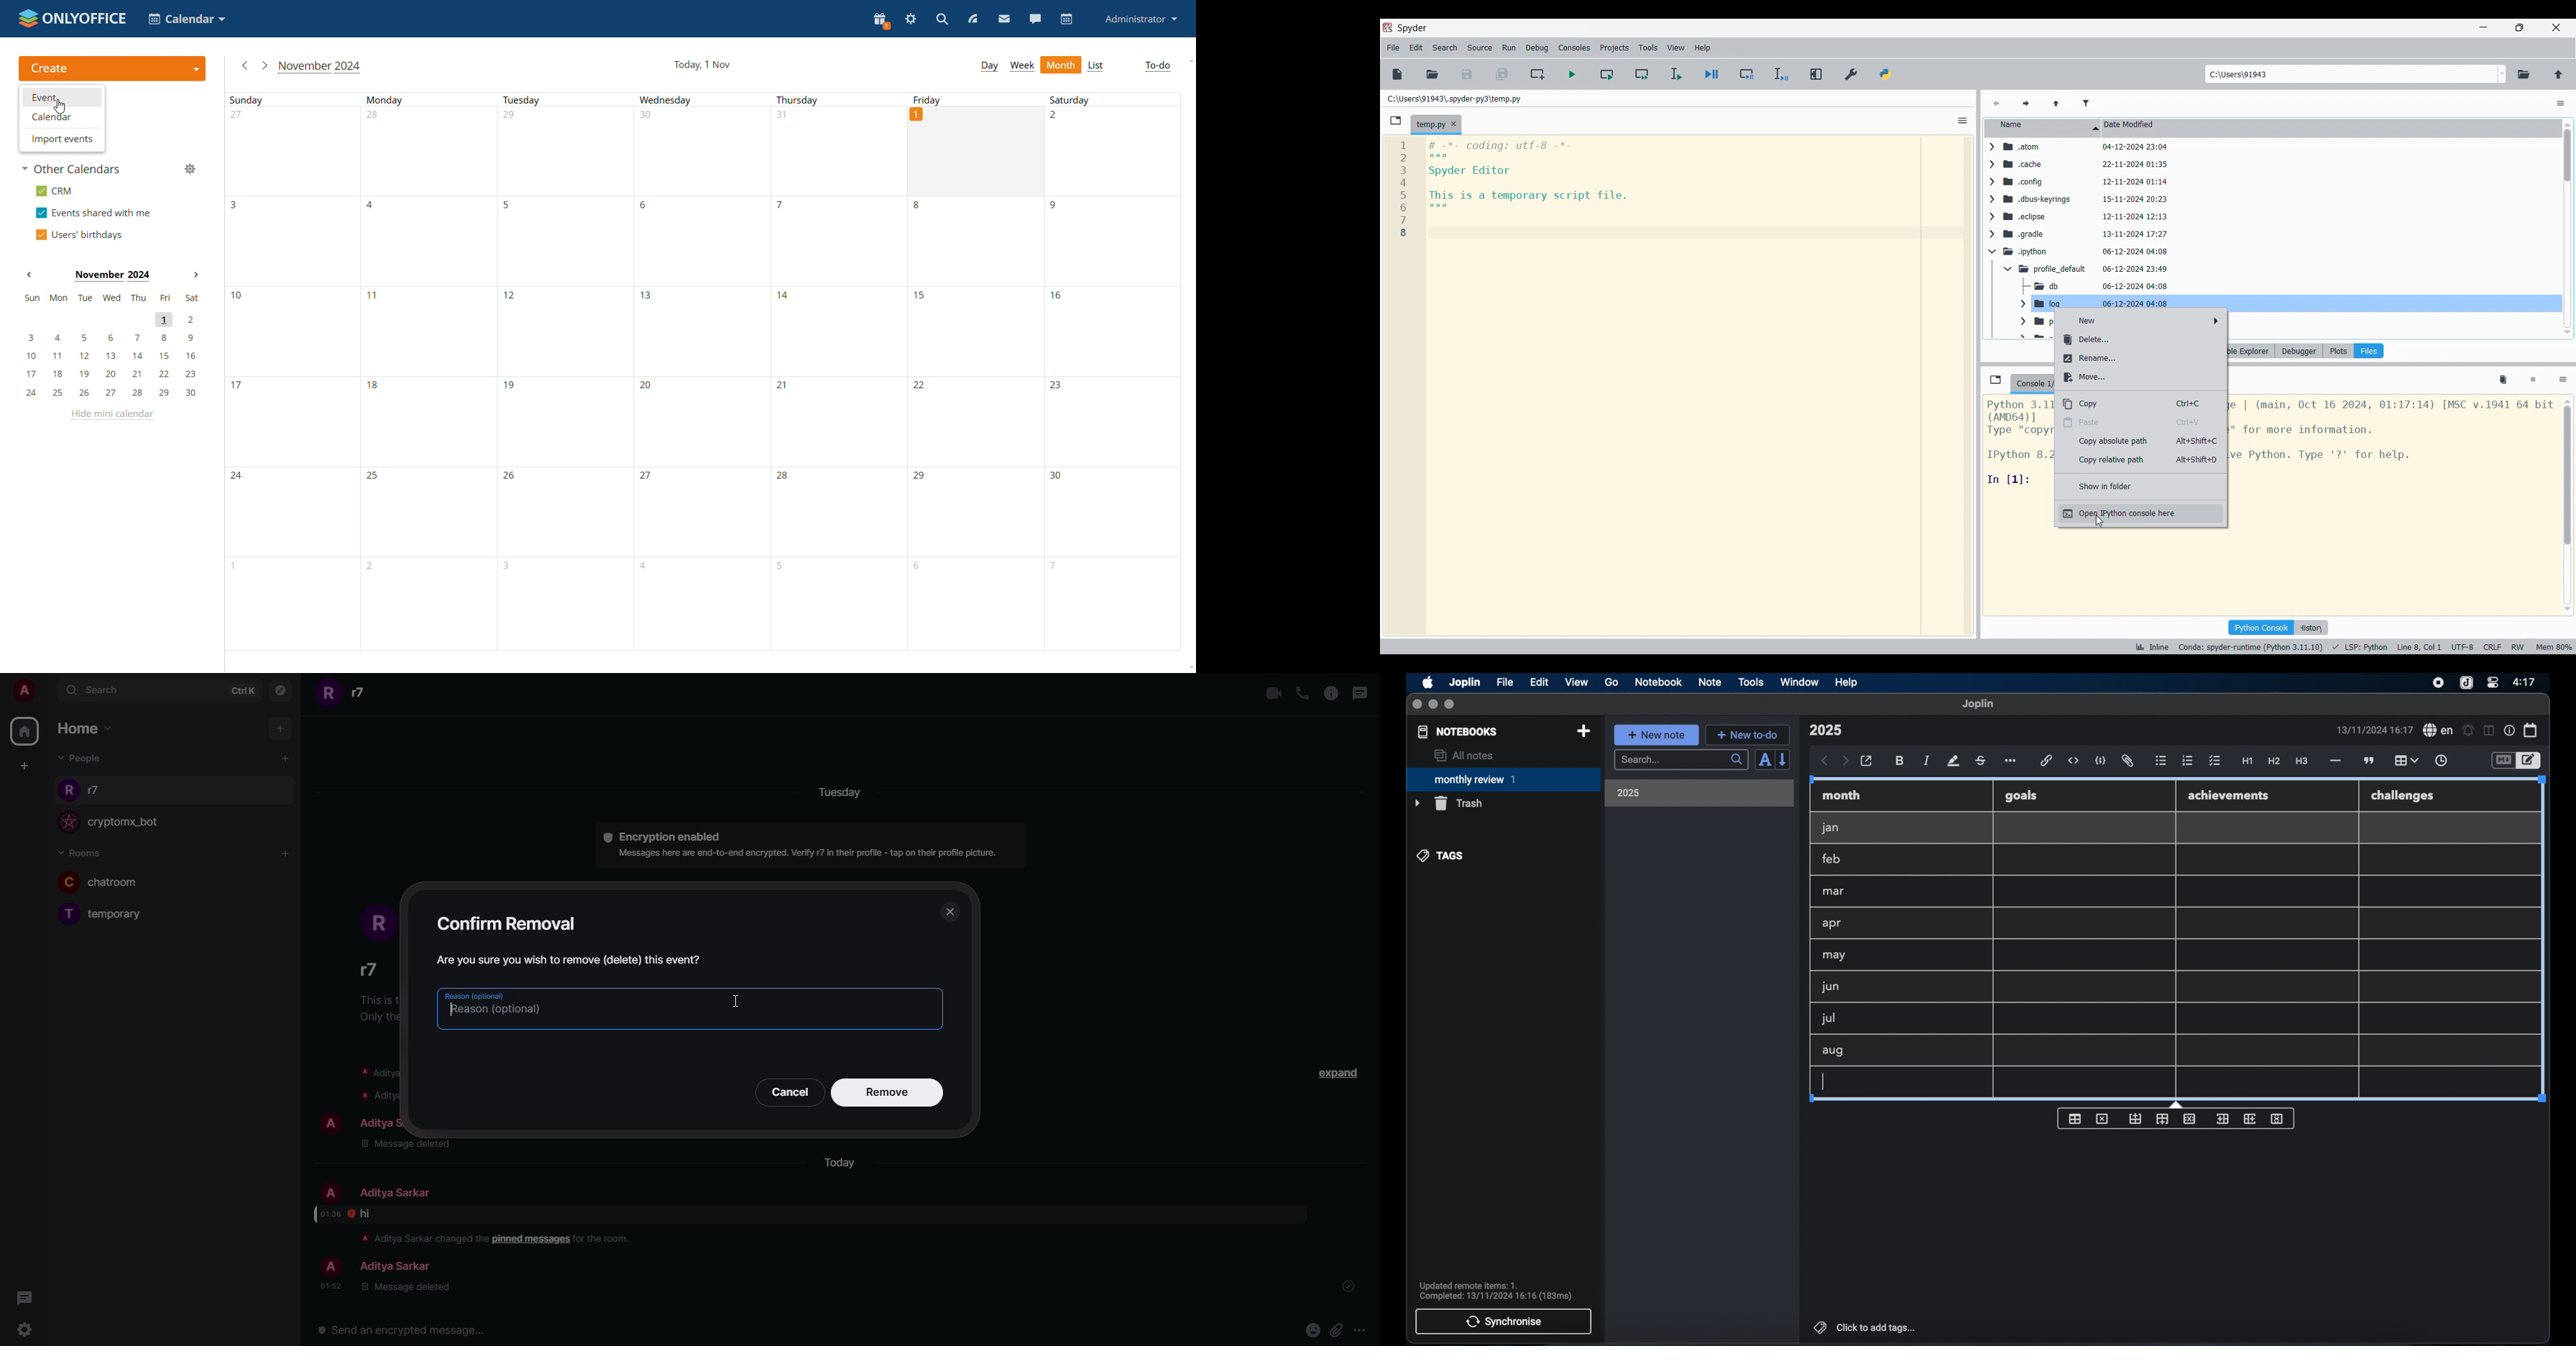 This screenshot has width=2576, height=1372. I want to click on toggle editor layout, so click(2489, 730).